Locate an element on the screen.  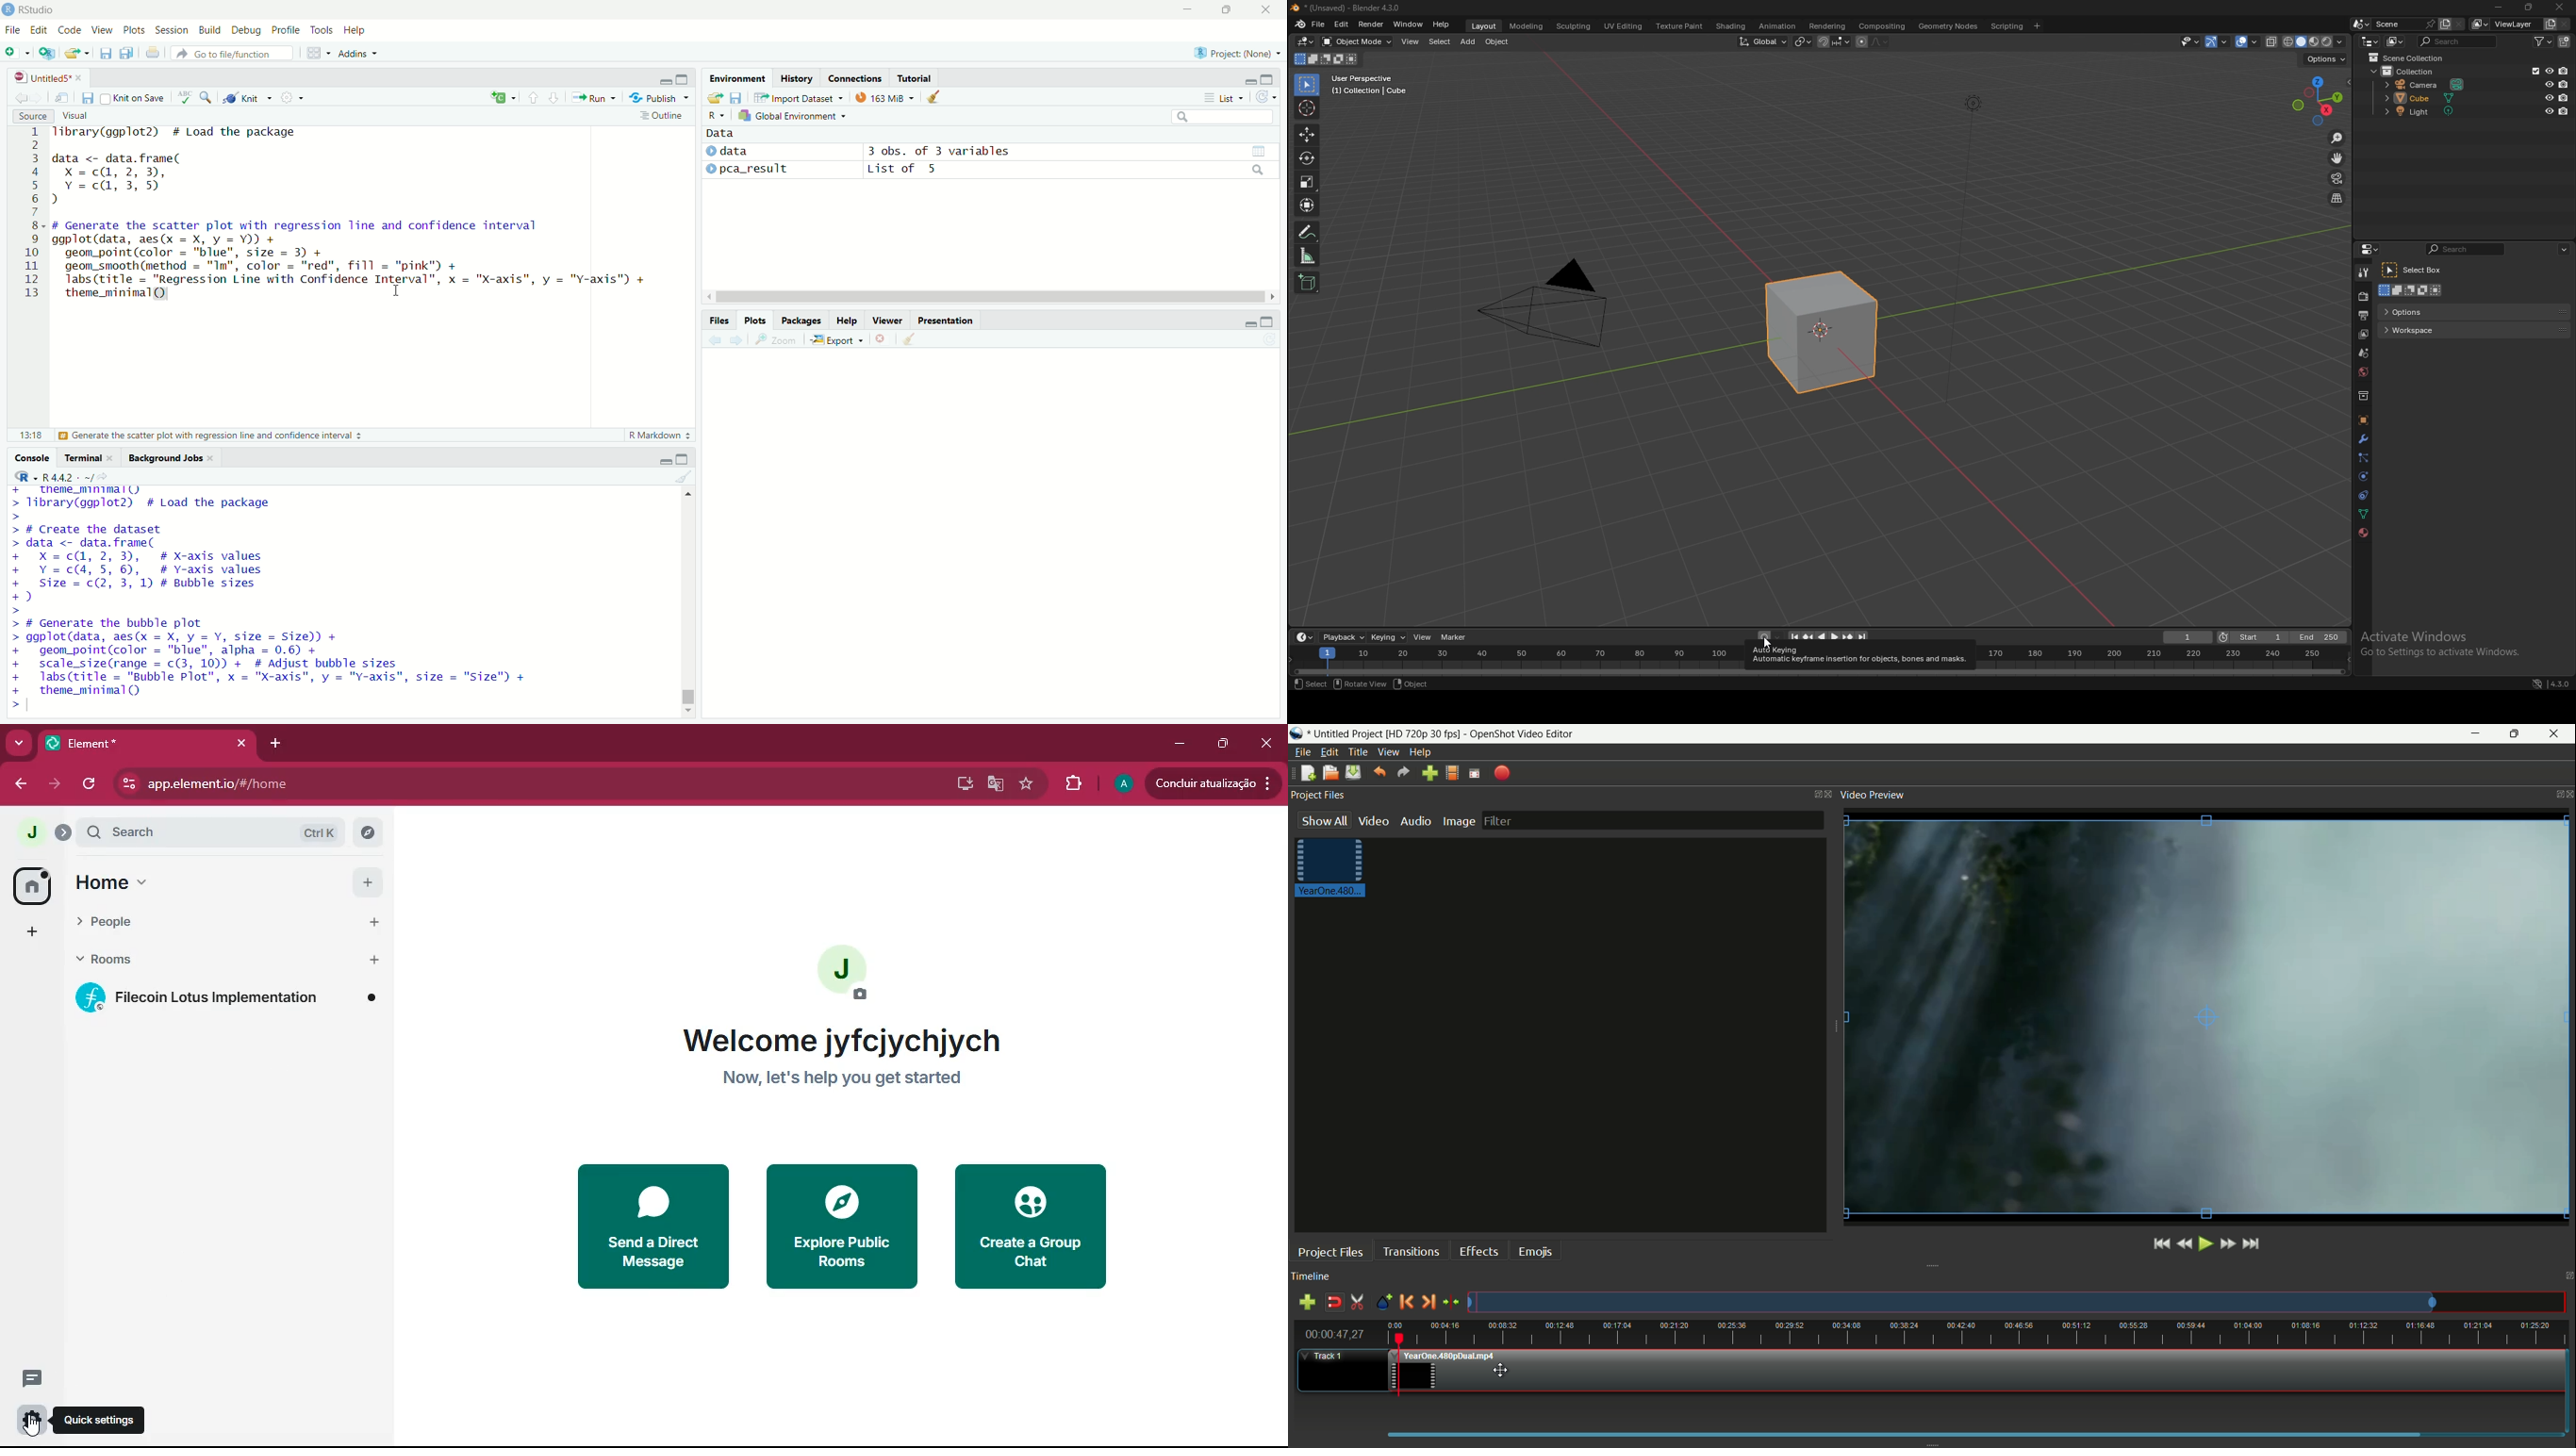
minimize is located at coordinates (1187, 9).